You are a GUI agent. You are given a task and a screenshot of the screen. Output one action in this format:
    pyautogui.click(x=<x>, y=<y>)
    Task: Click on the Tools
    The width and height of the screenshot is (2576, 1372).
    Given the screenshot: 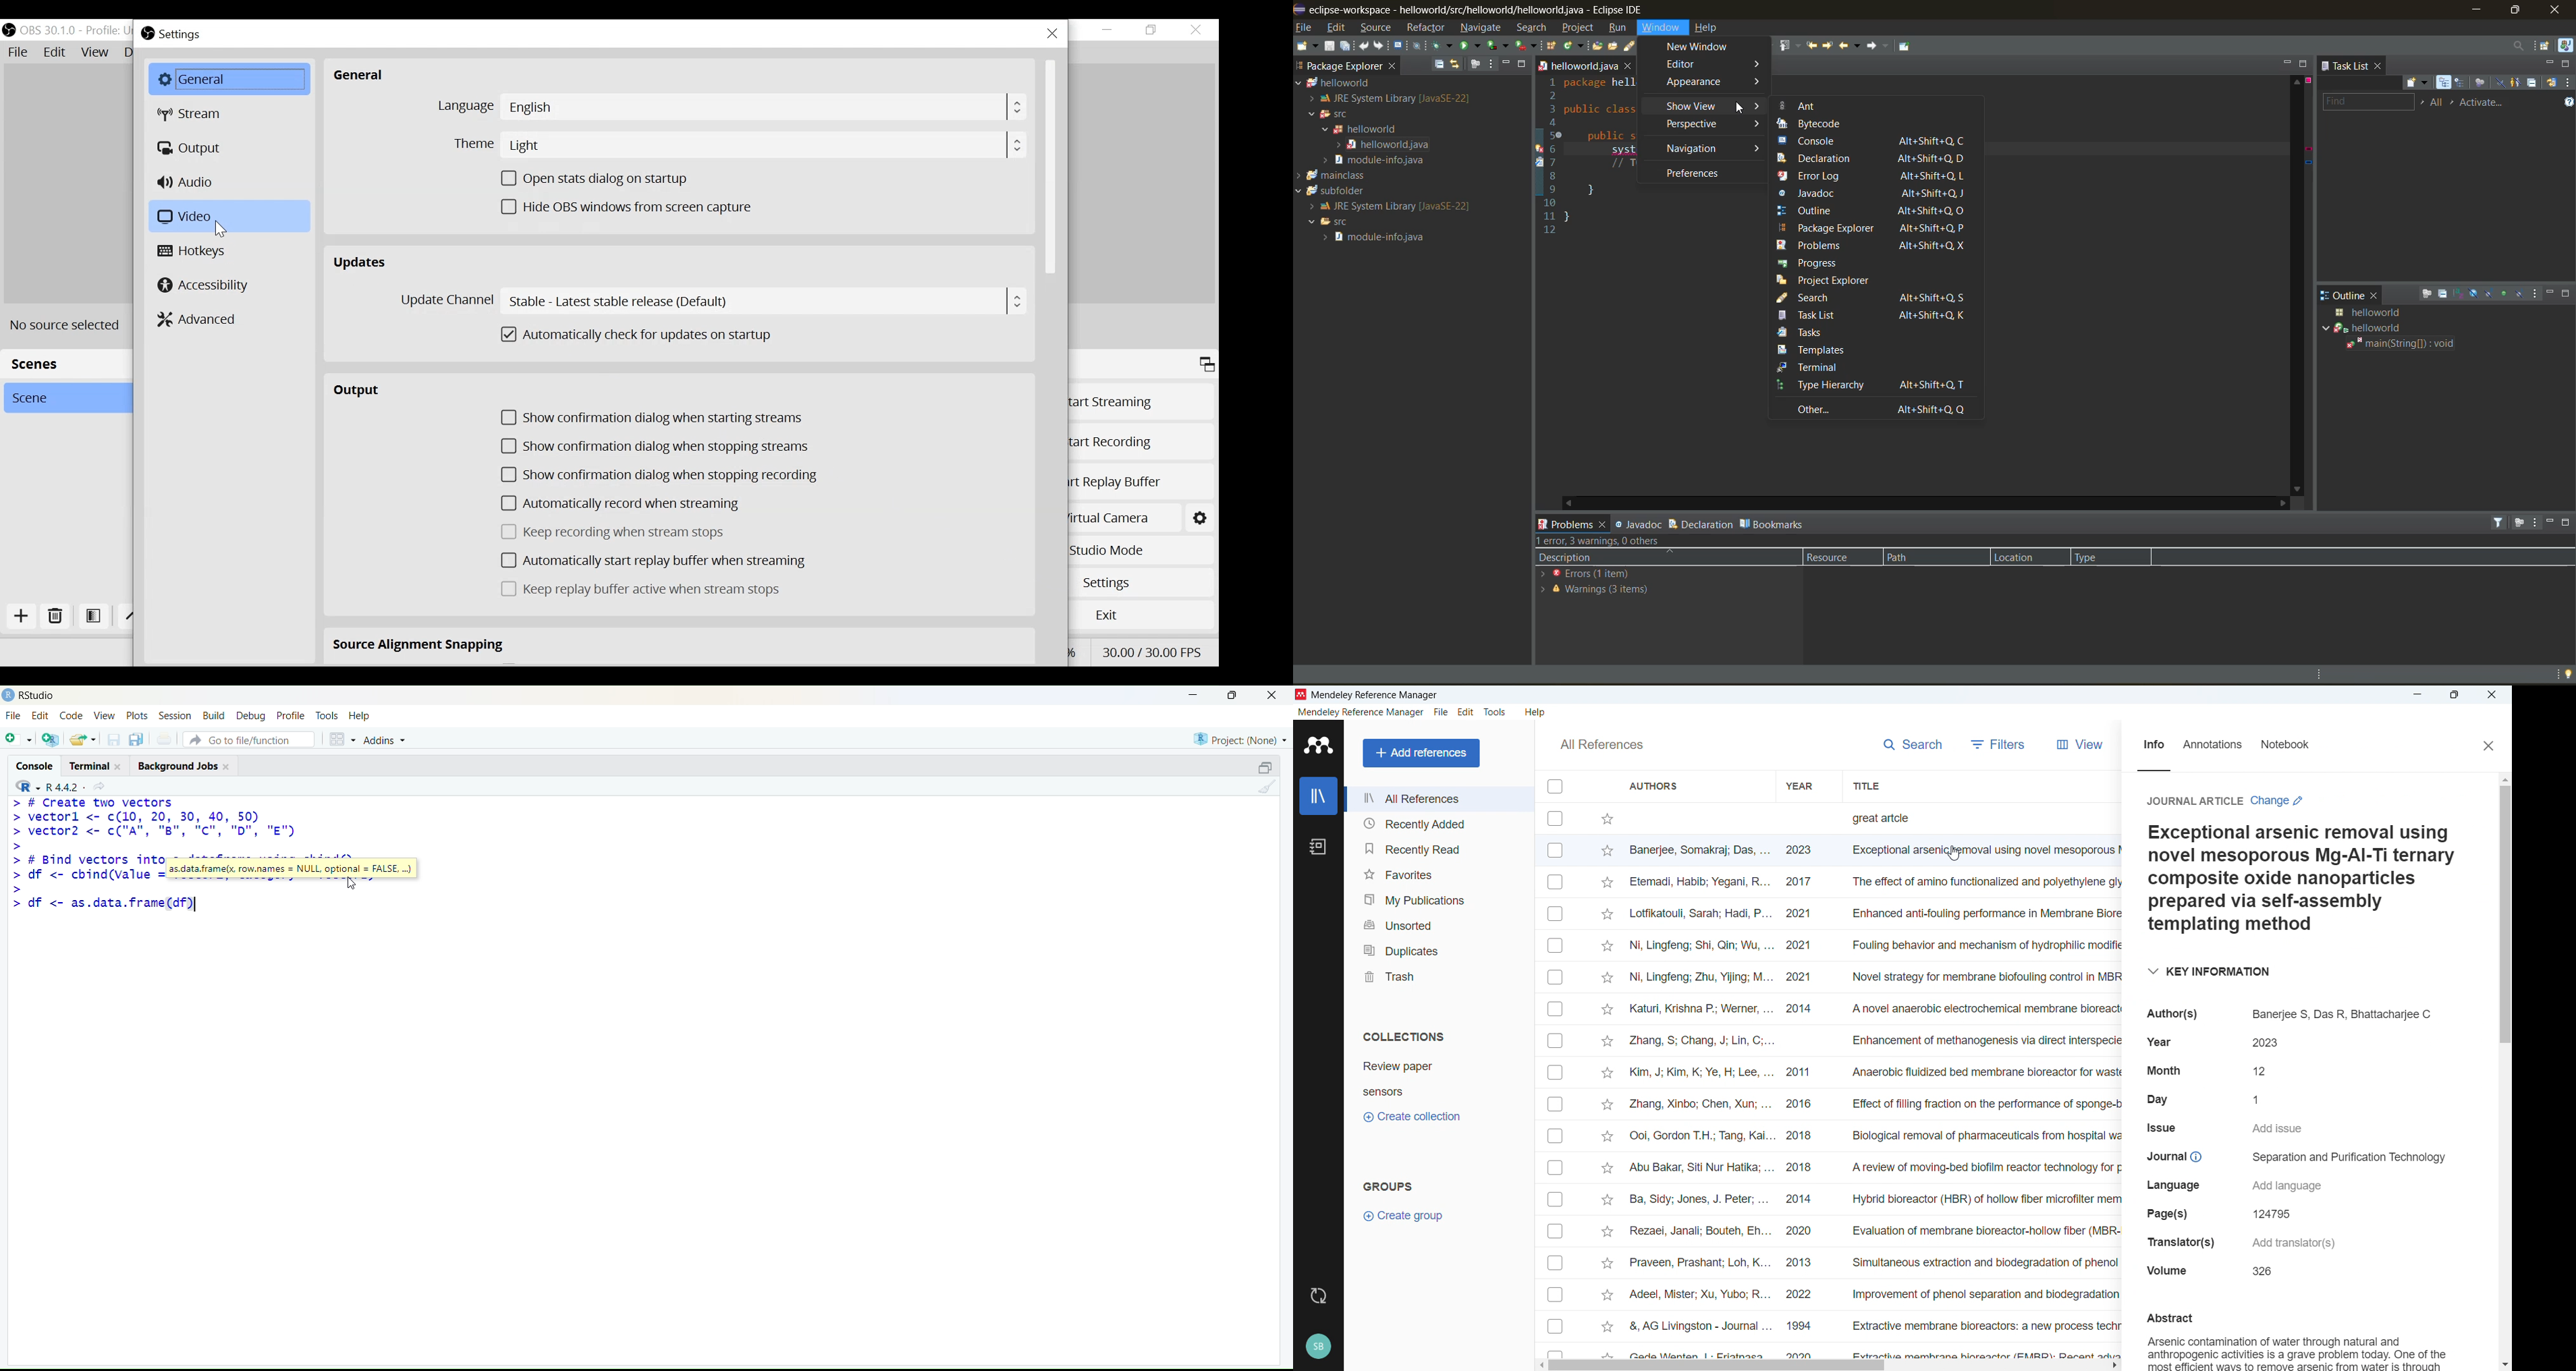 What is the action you would take?
    pyautogui.click(x=327, y=715)
    